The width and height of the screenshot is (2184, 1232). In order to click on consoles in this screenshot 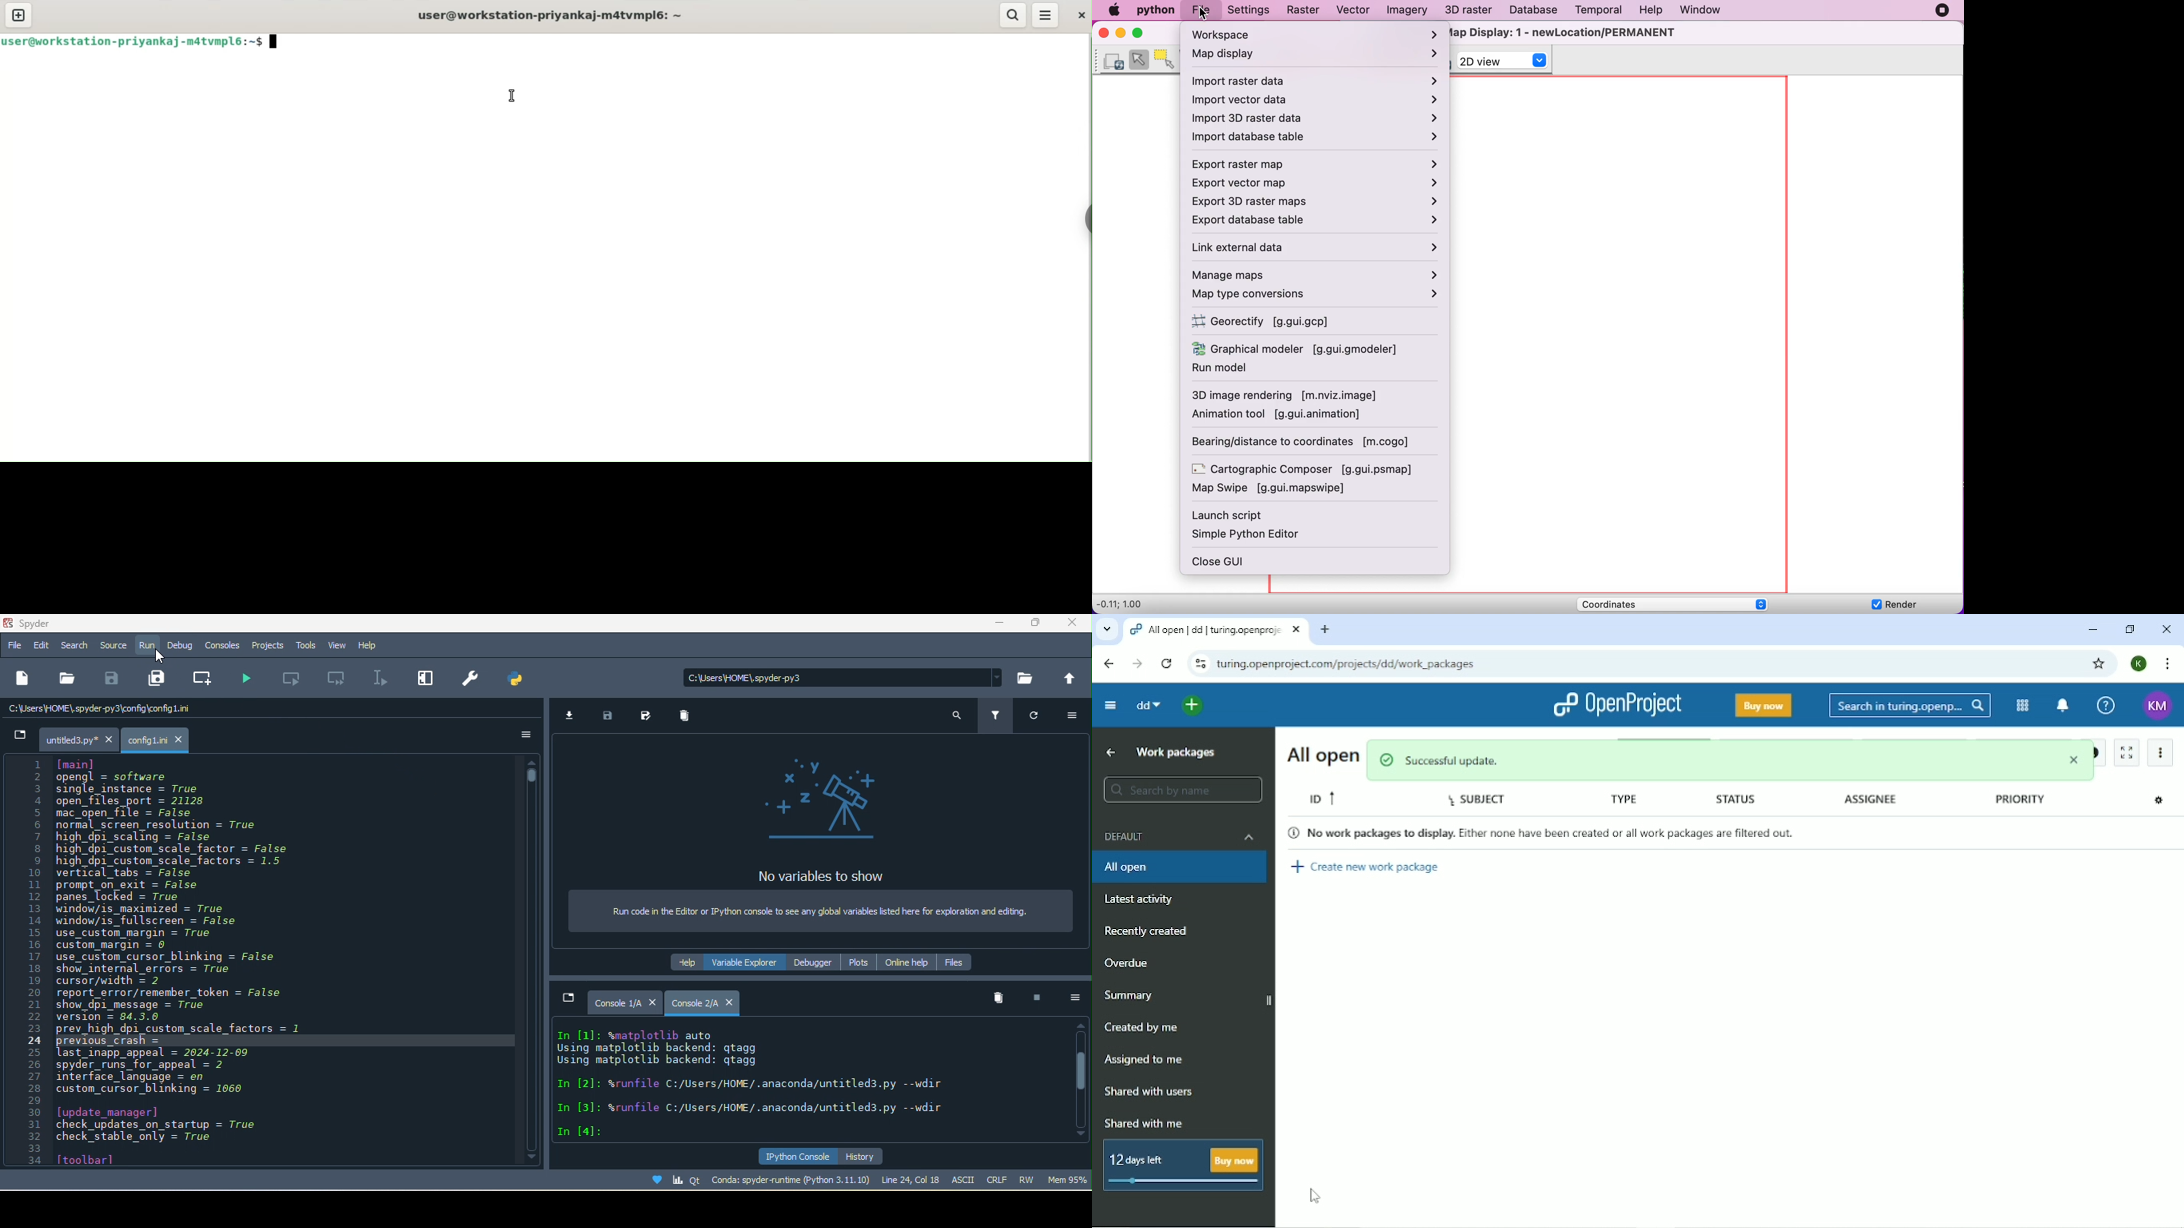, I will do `click(223, 647)`.